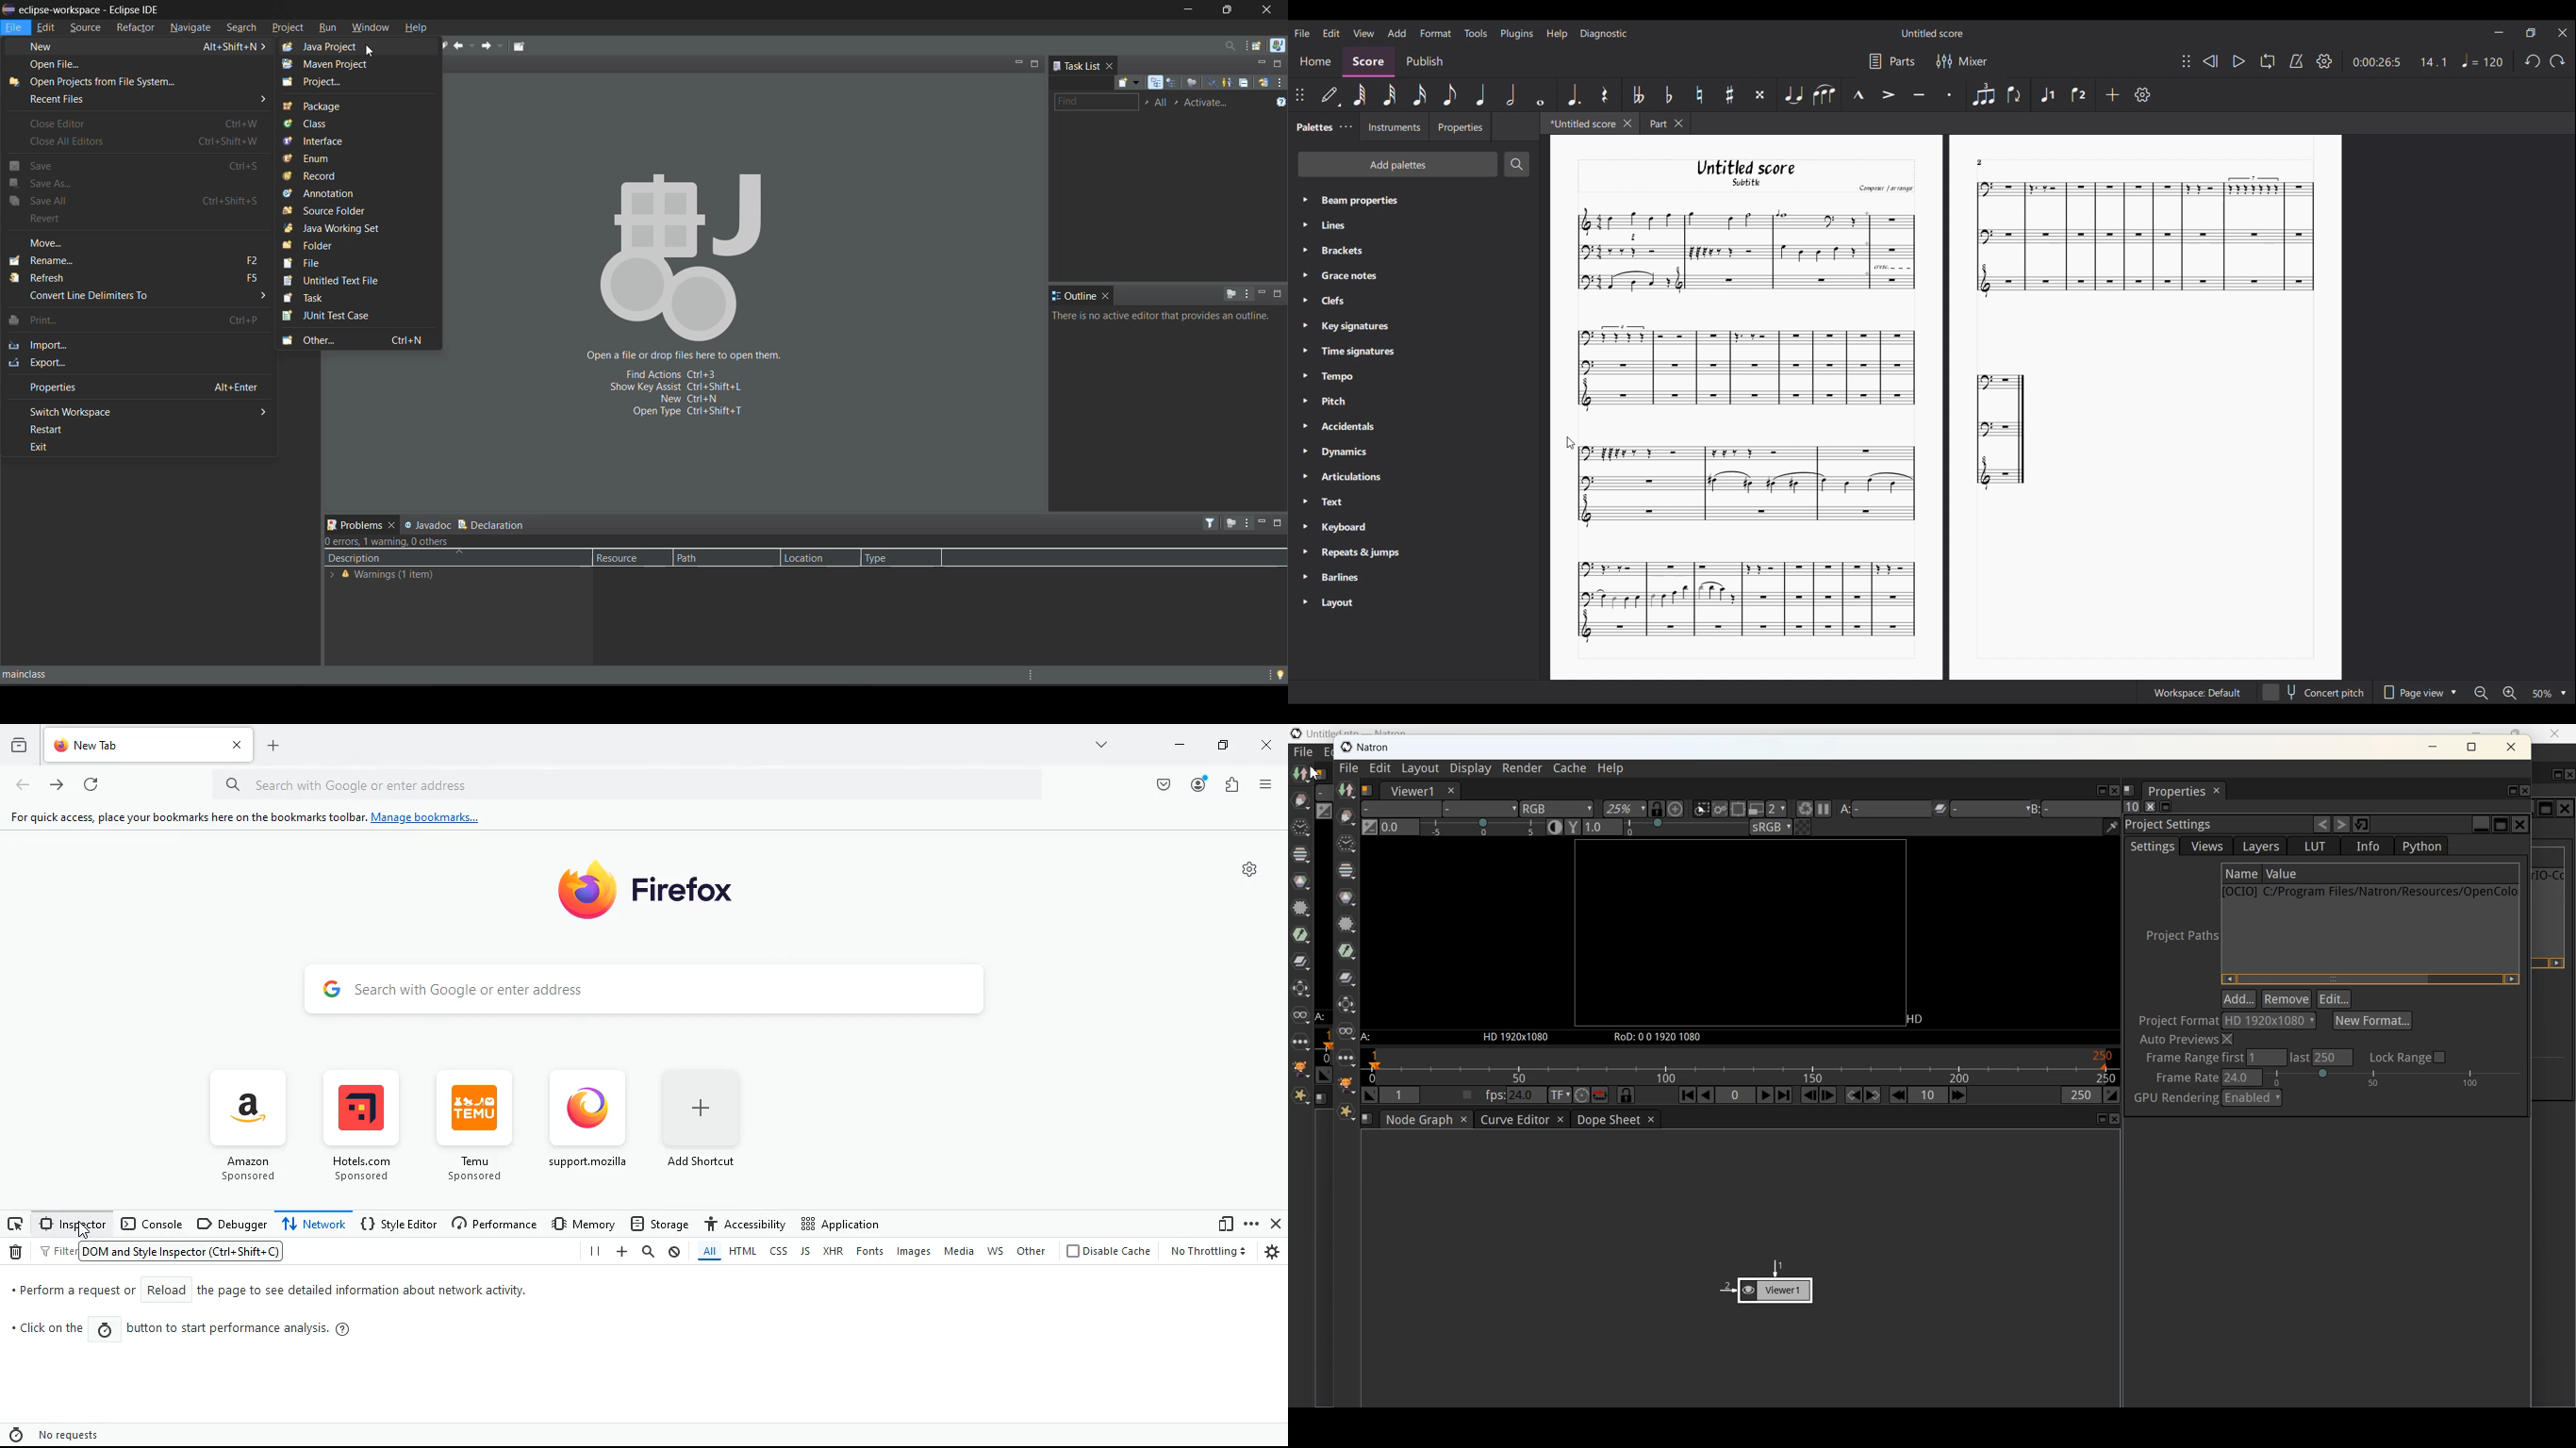  What do you see at coordinates (1573, 442) in the screenshot?
I see `cursor` at bounding box center [1573, 442].